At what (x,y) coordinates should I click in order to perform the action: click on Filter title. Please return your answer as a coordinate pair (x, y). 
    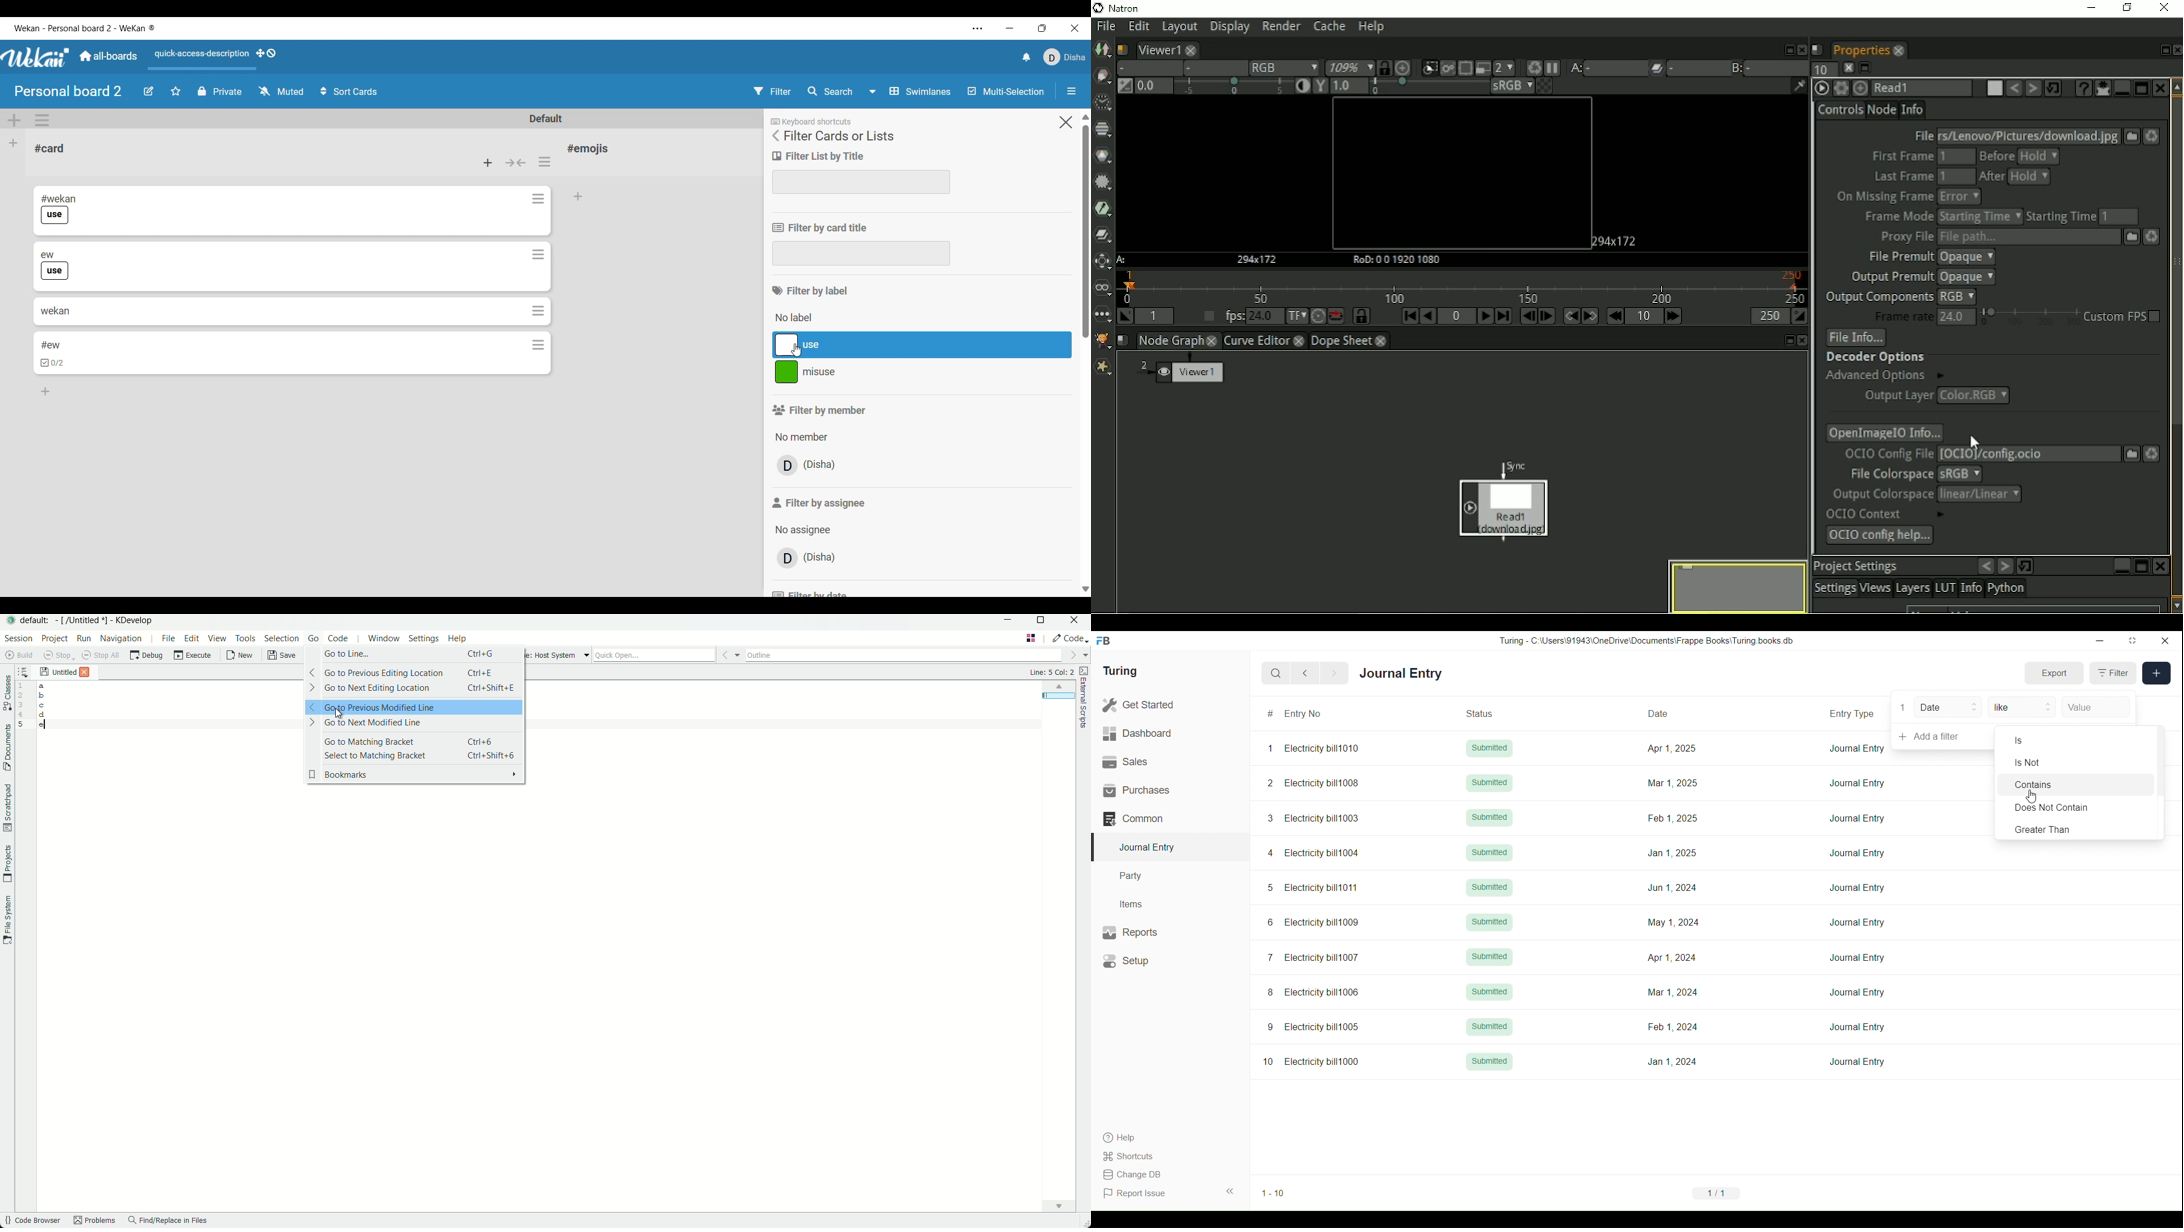
    Looking at the image, I should click on (819, 156).